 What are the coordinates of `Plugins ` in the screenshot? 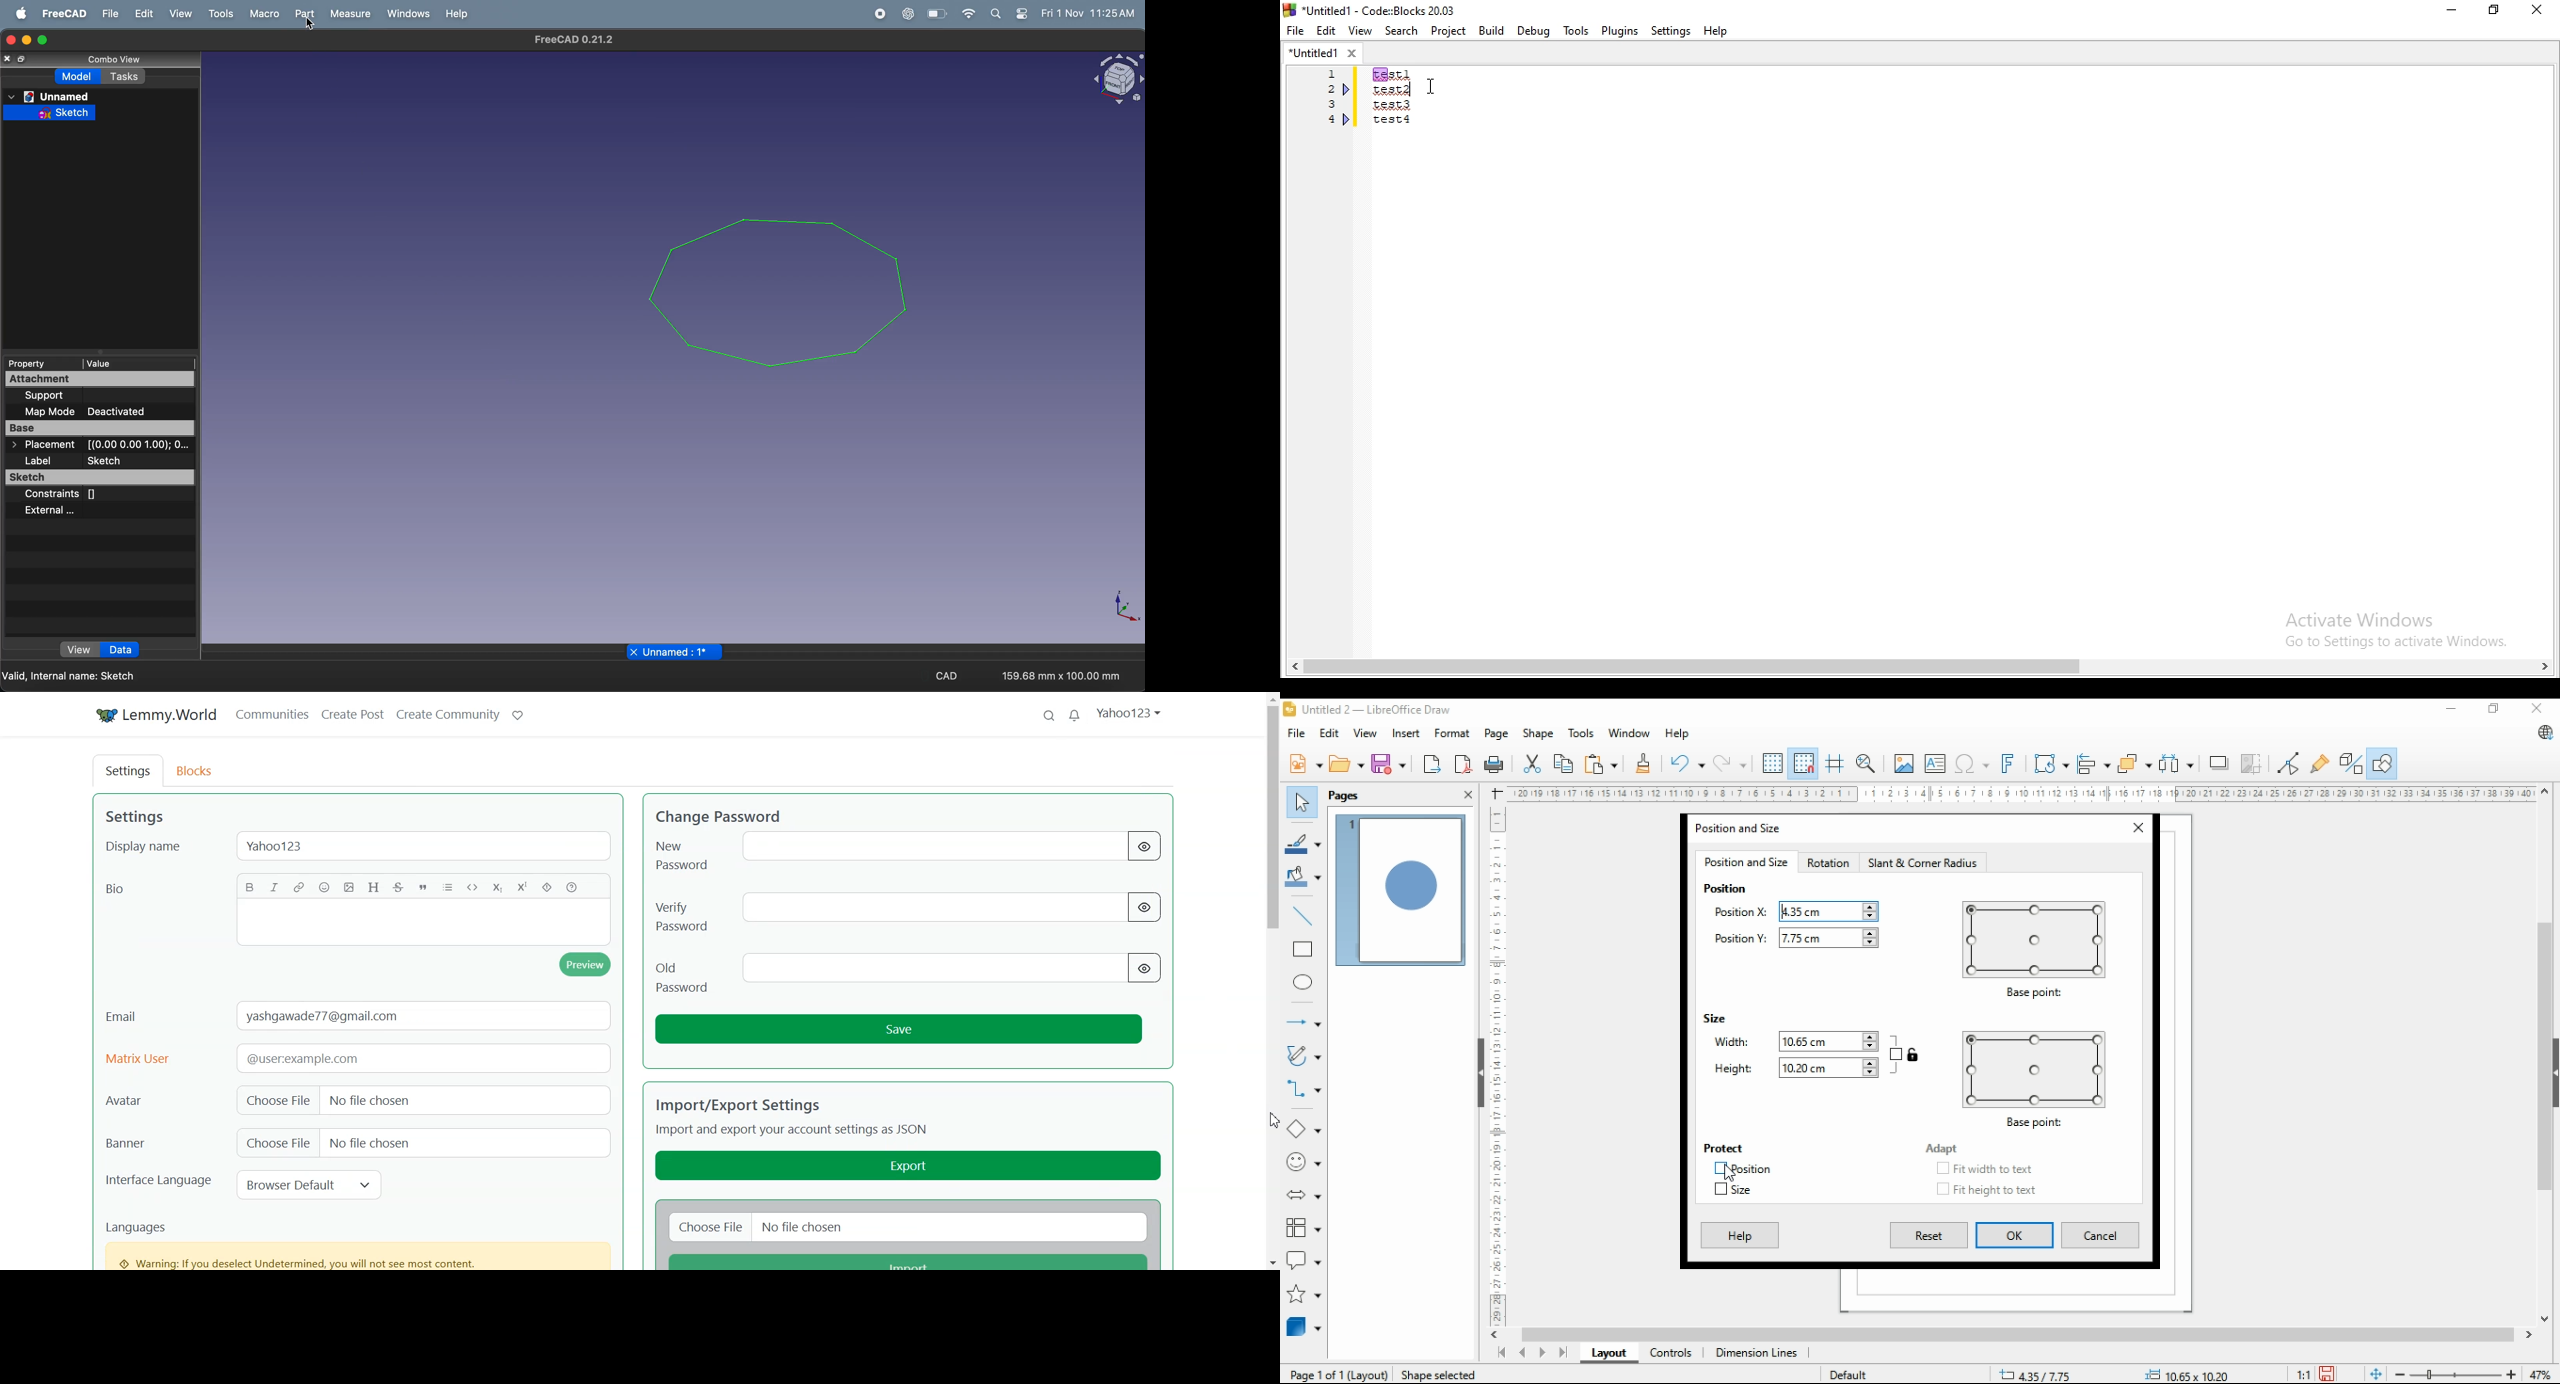 It's located at (1618, 30).